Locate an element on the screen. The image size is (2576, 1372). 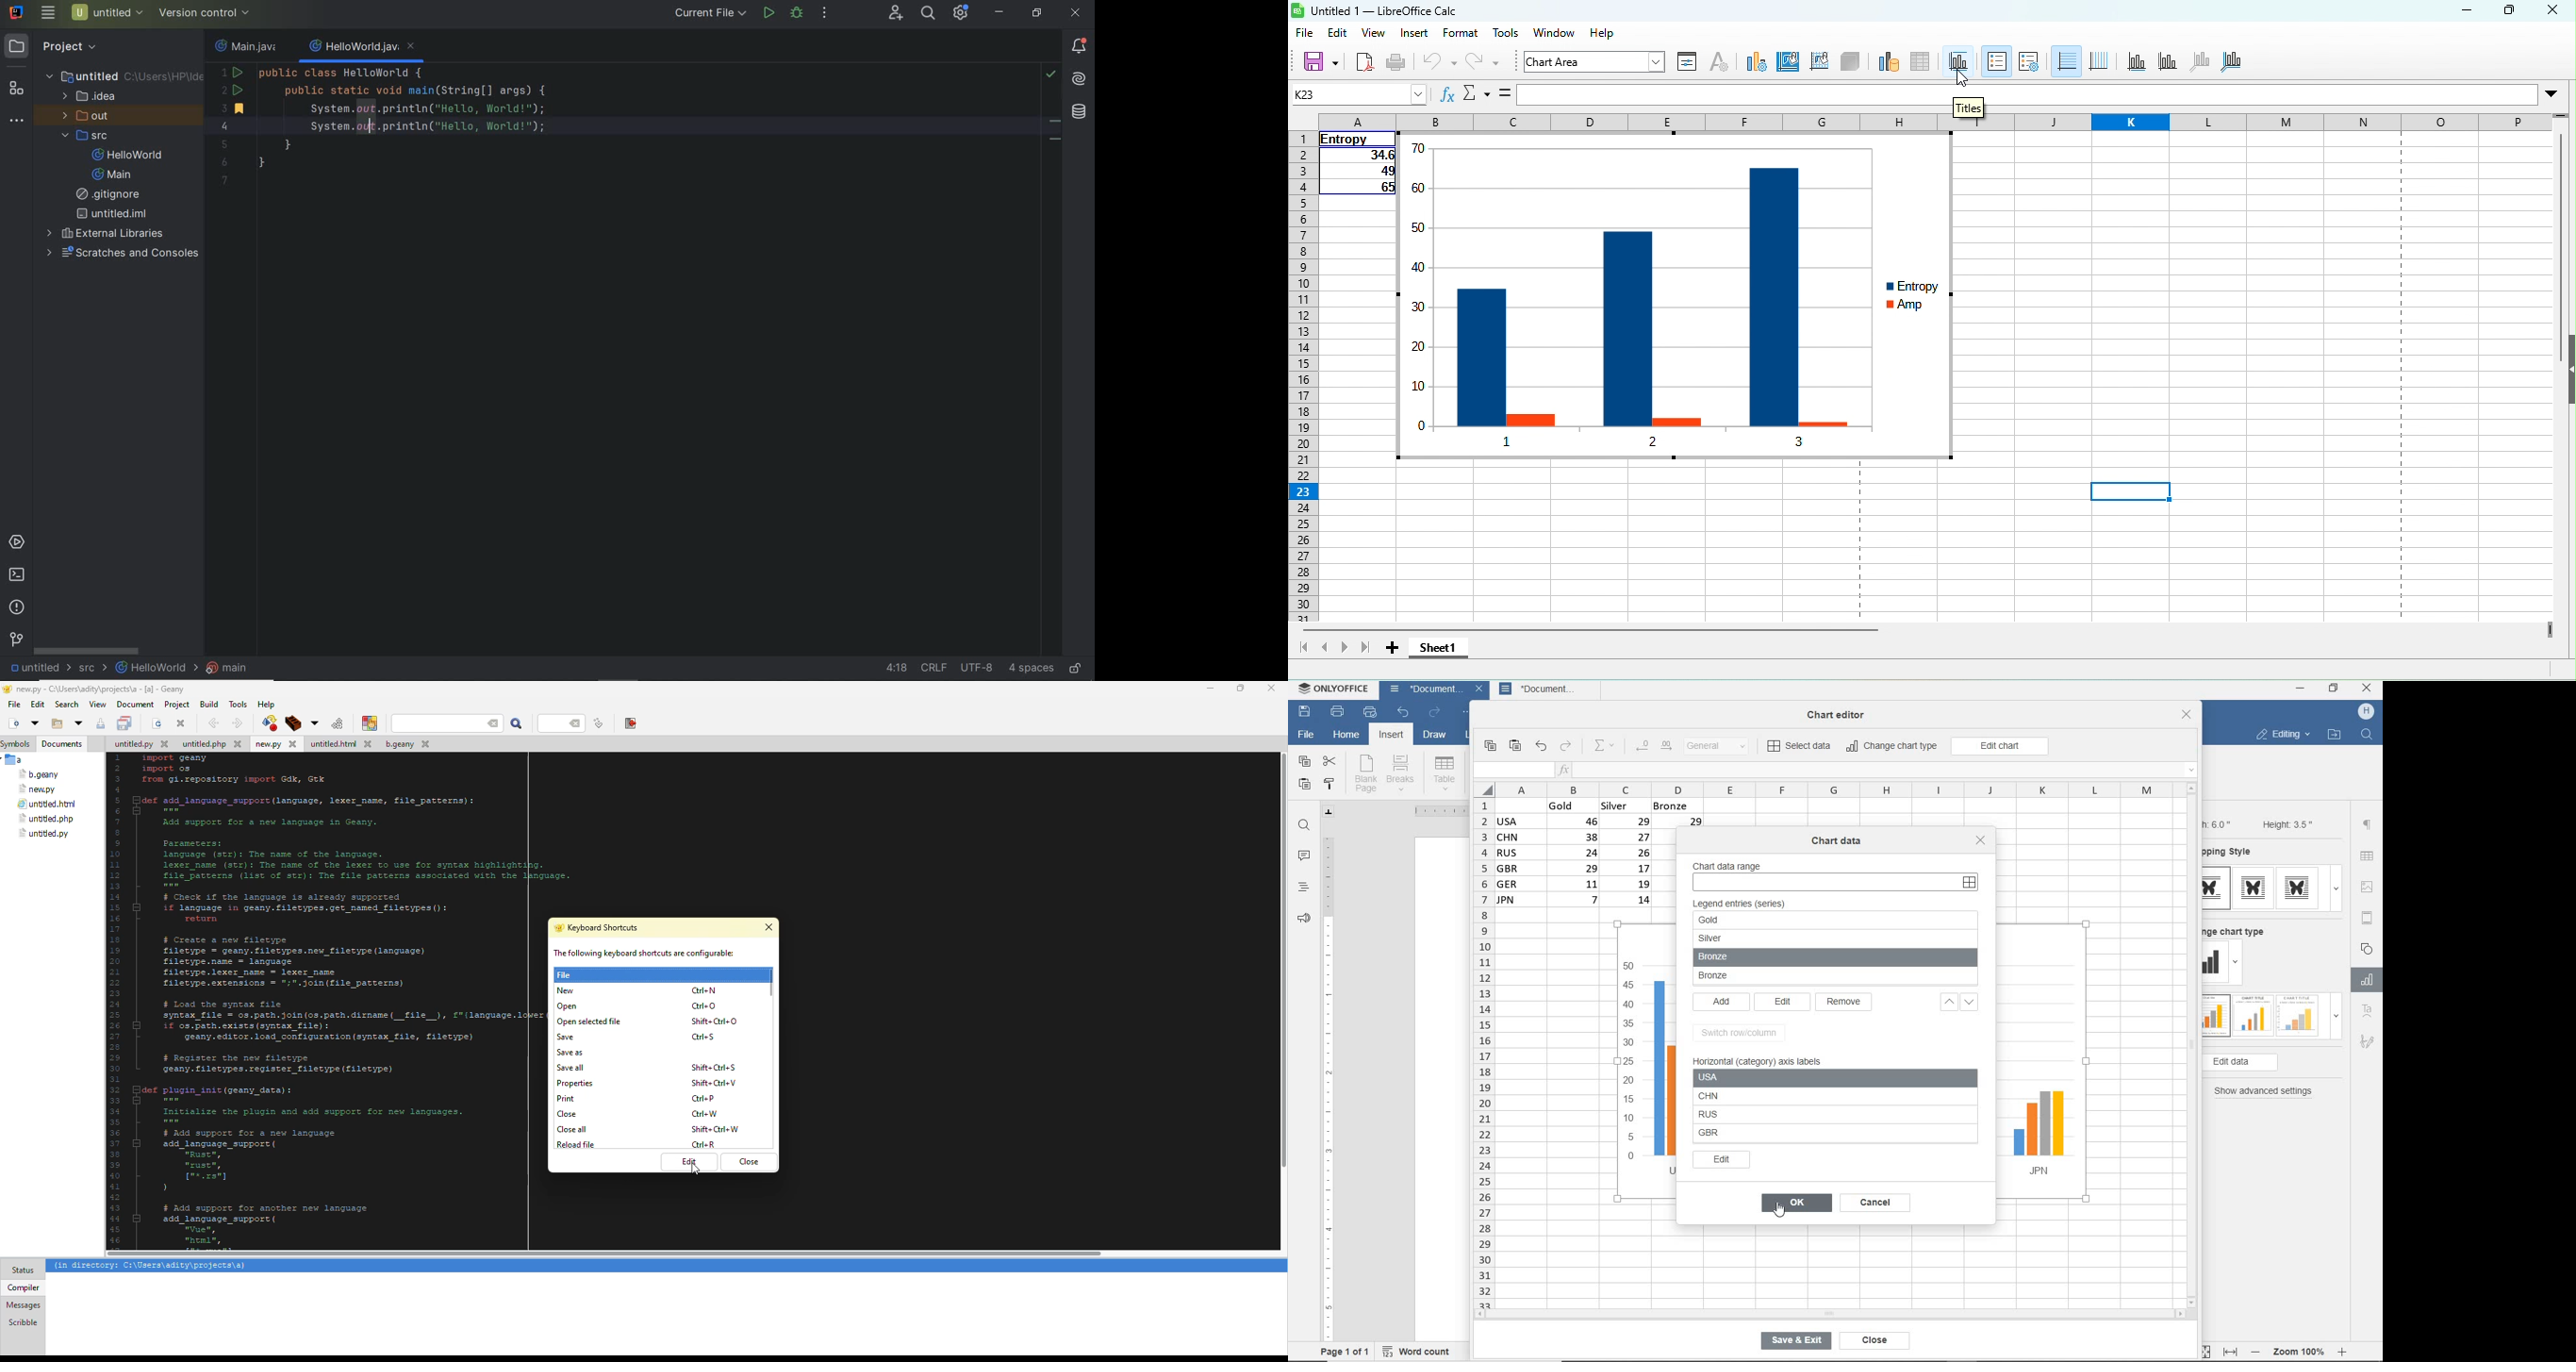
Width: 6.0" is located at coordinates (2220, 823).